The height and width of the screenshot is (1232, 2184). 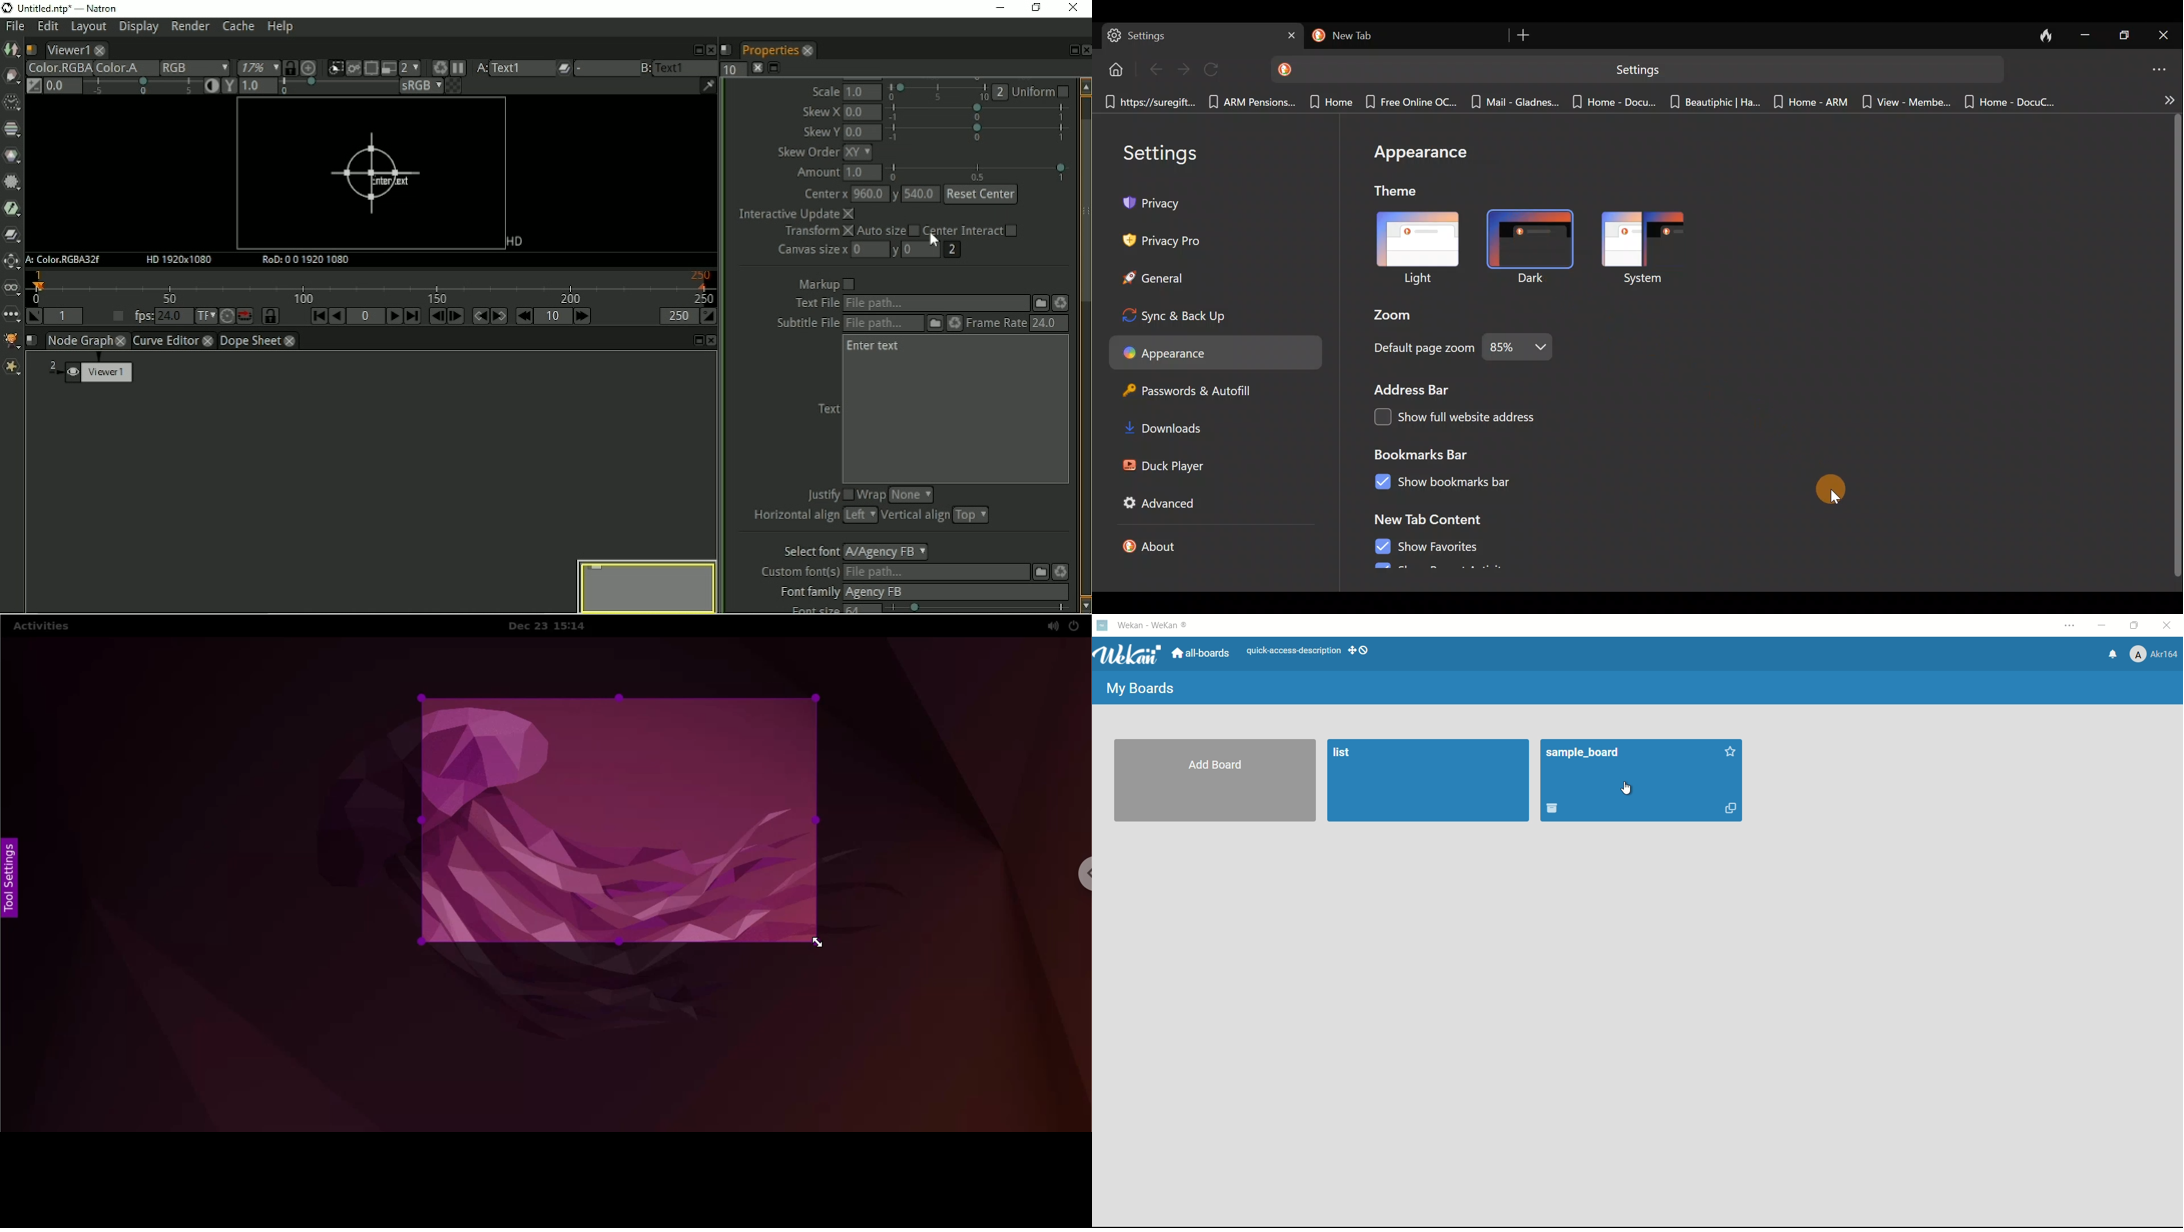 What do you see at coordinates (1158, 202) in the screenshot?
I see `Privacy` at bounding box center [1158, 202].